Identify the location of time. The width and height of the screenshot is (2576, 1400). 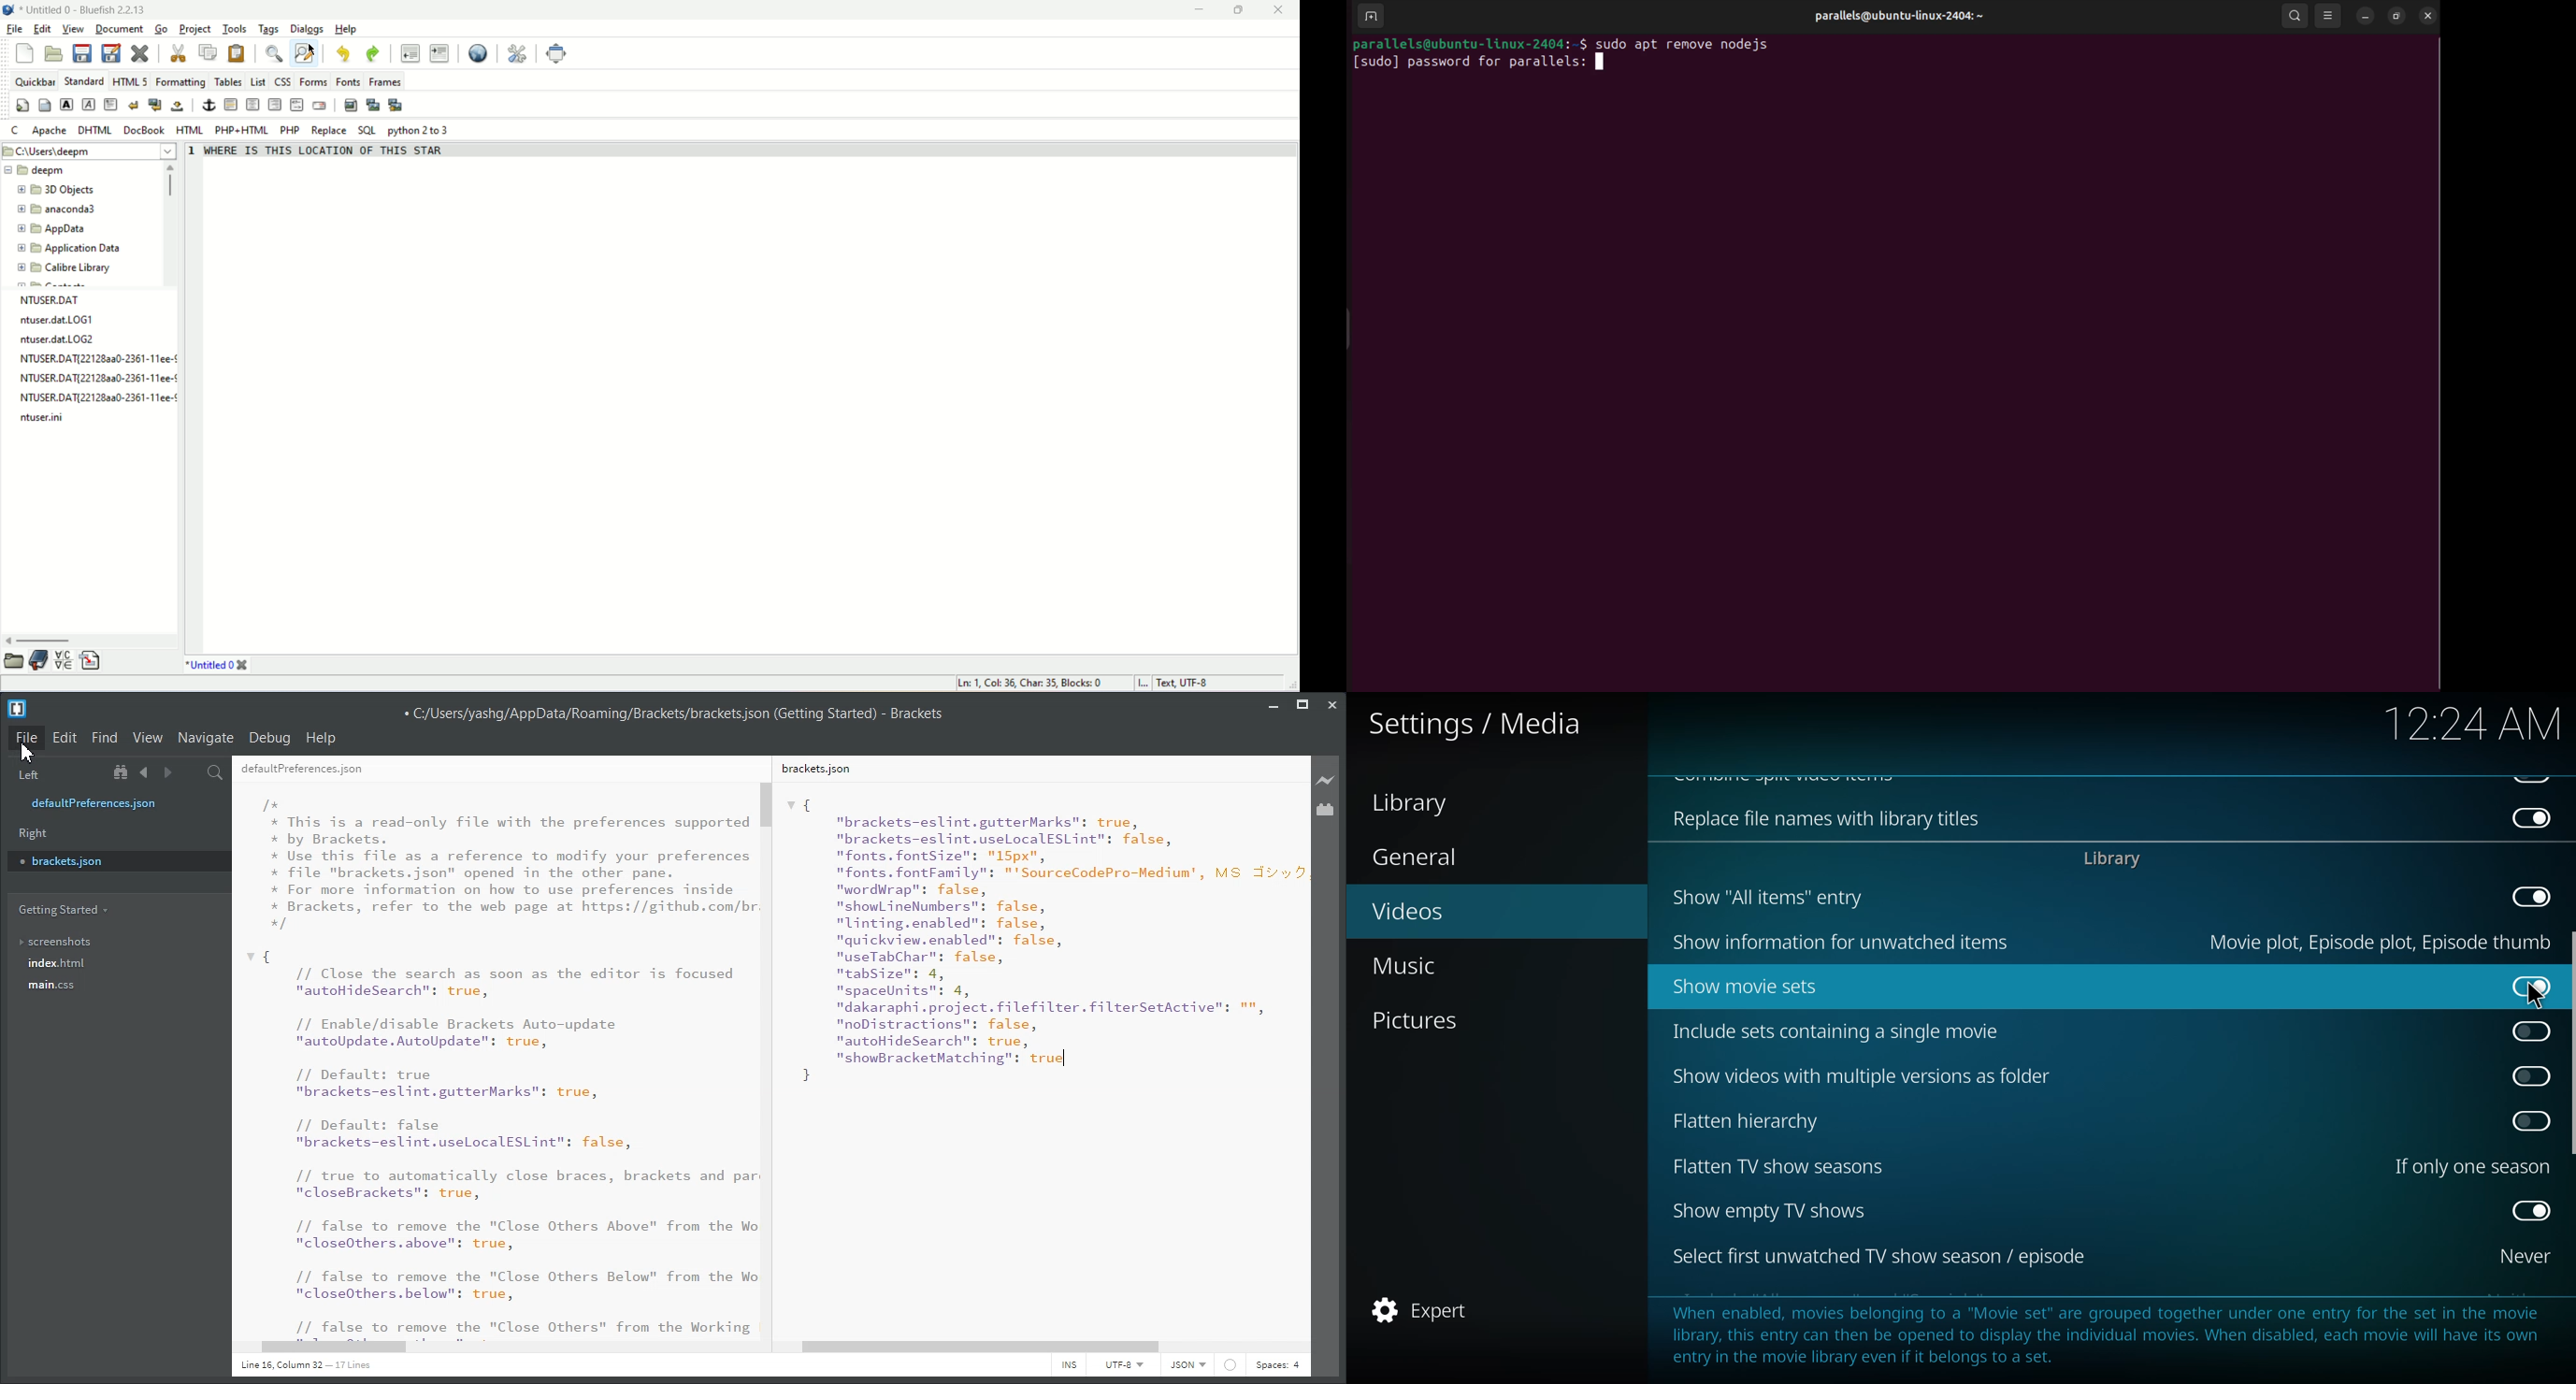
(2471, 723).